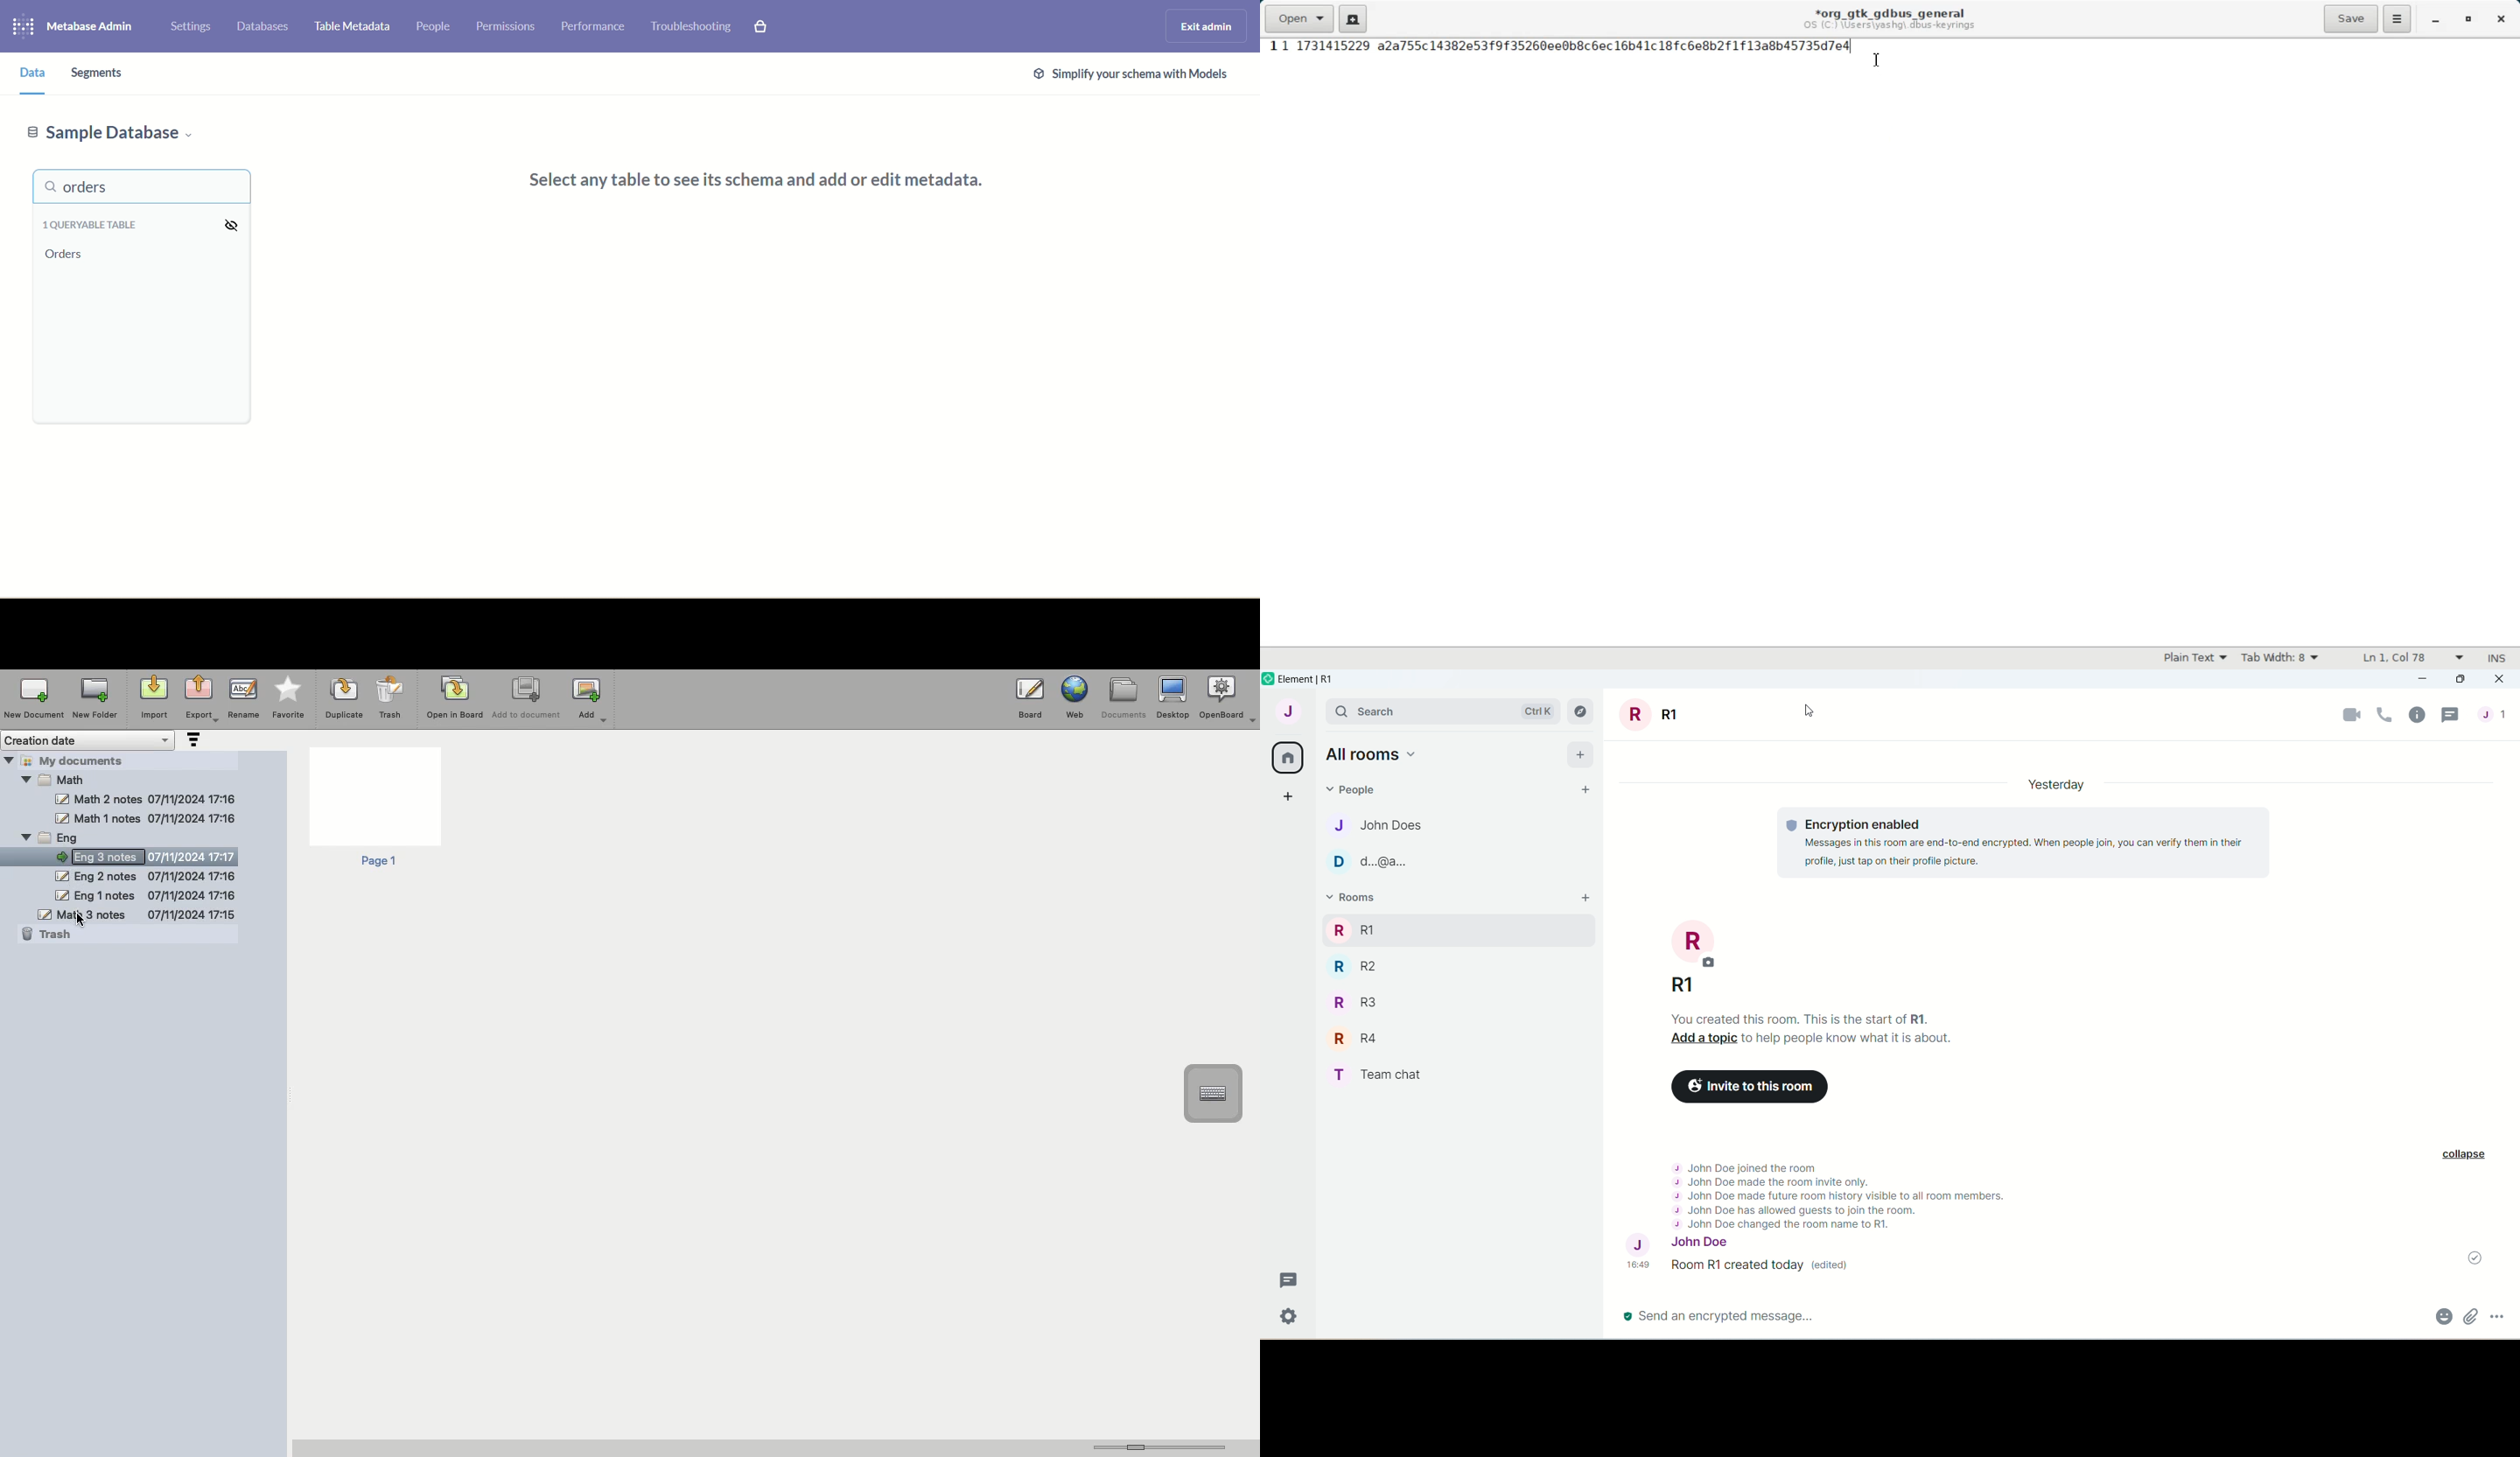 This screenshot has height=1484, width=2520. I want to click on people, so click(1353, 788).